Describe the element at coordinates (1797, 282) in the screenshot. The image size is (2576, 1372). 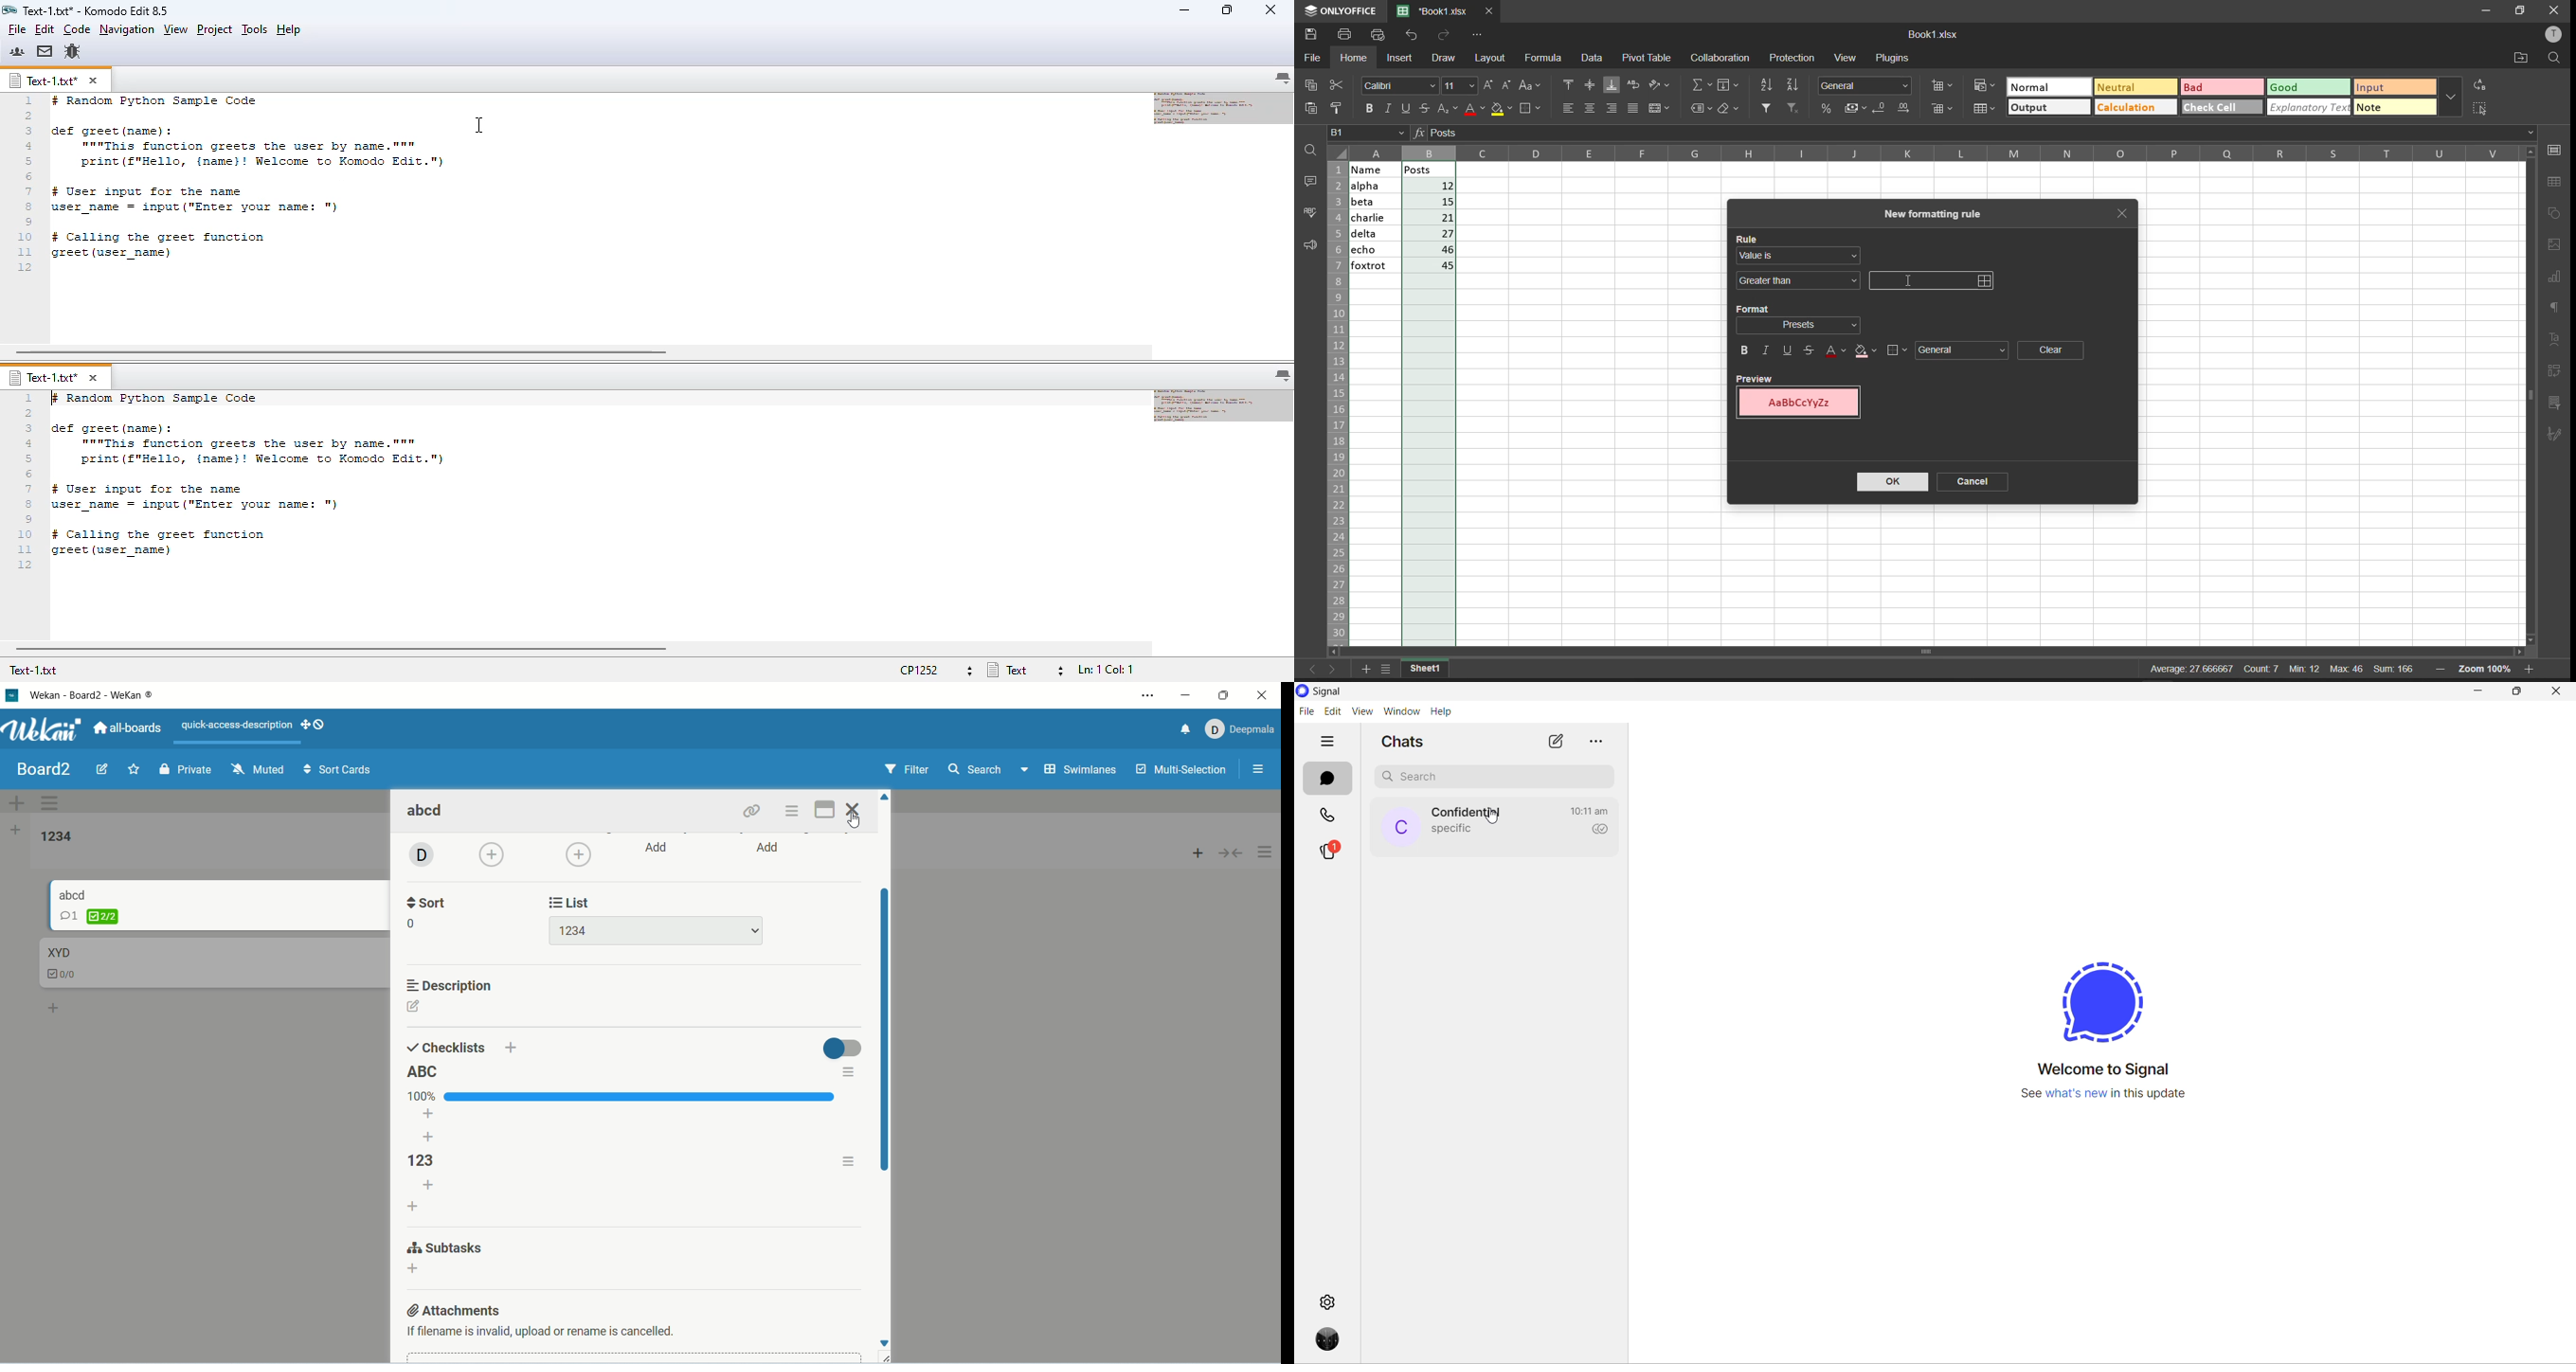
I see `greater than` at that location.